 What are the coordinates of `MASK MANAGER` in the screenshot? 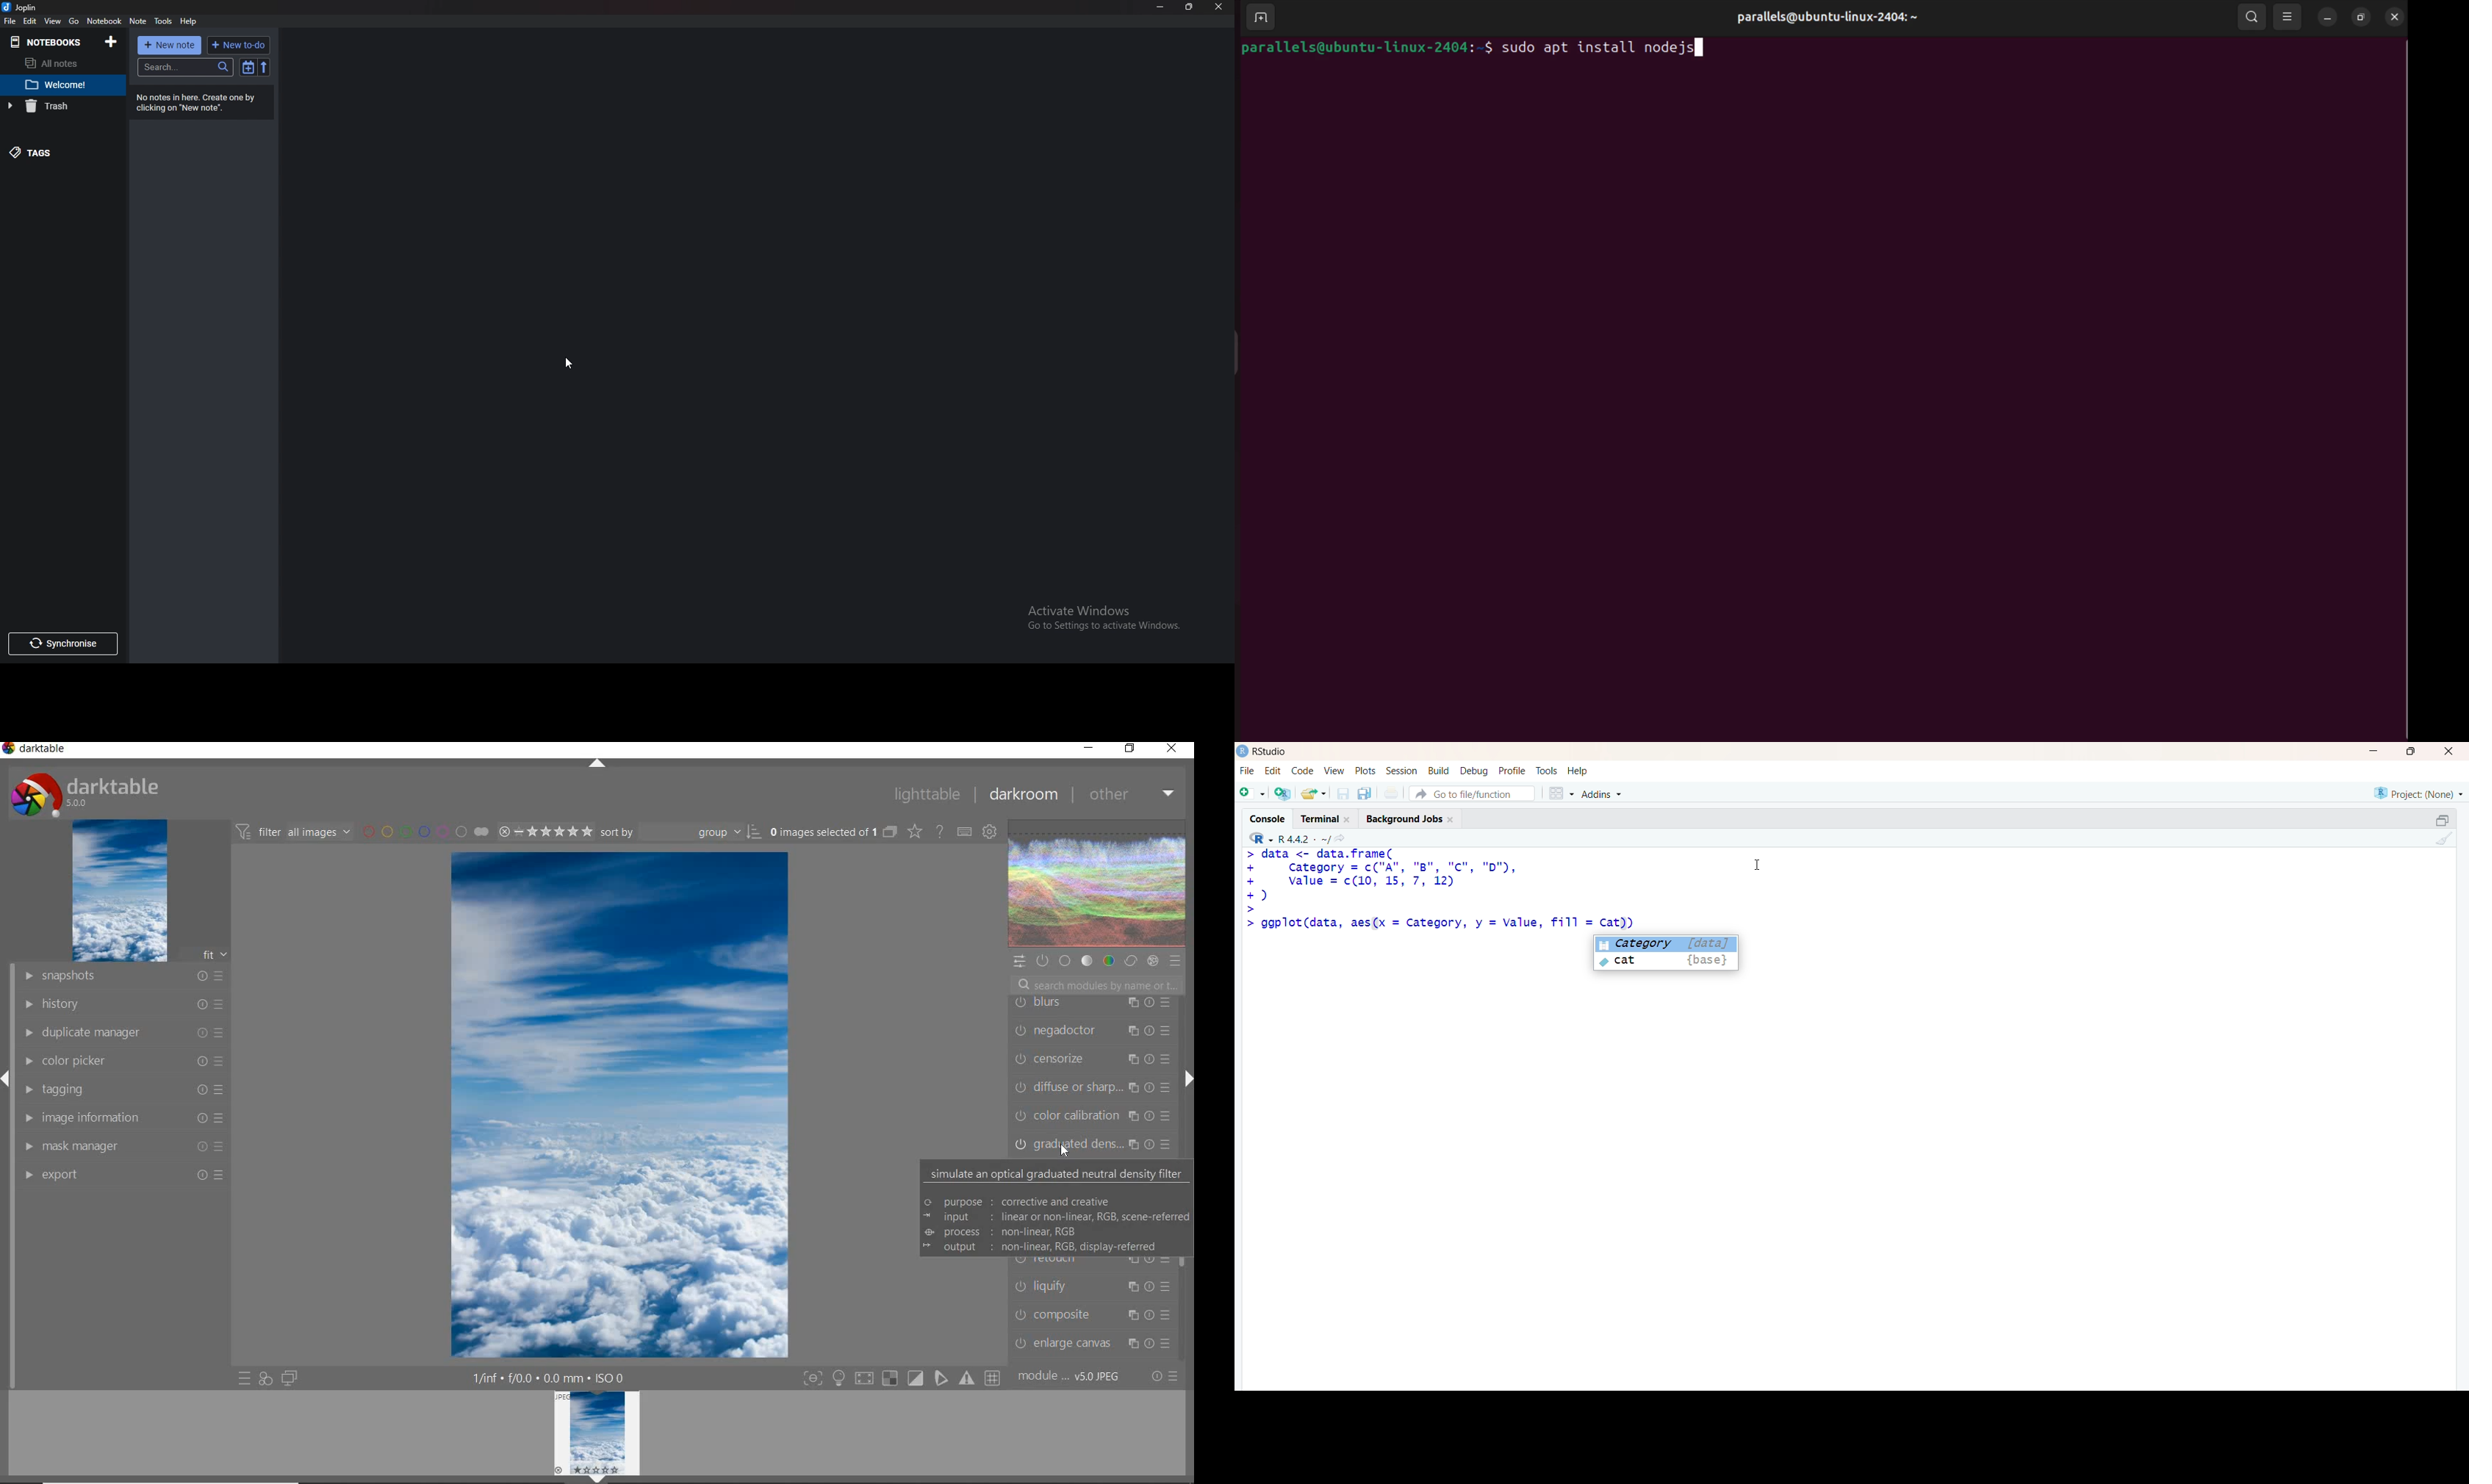 It's located at (126, 1146).